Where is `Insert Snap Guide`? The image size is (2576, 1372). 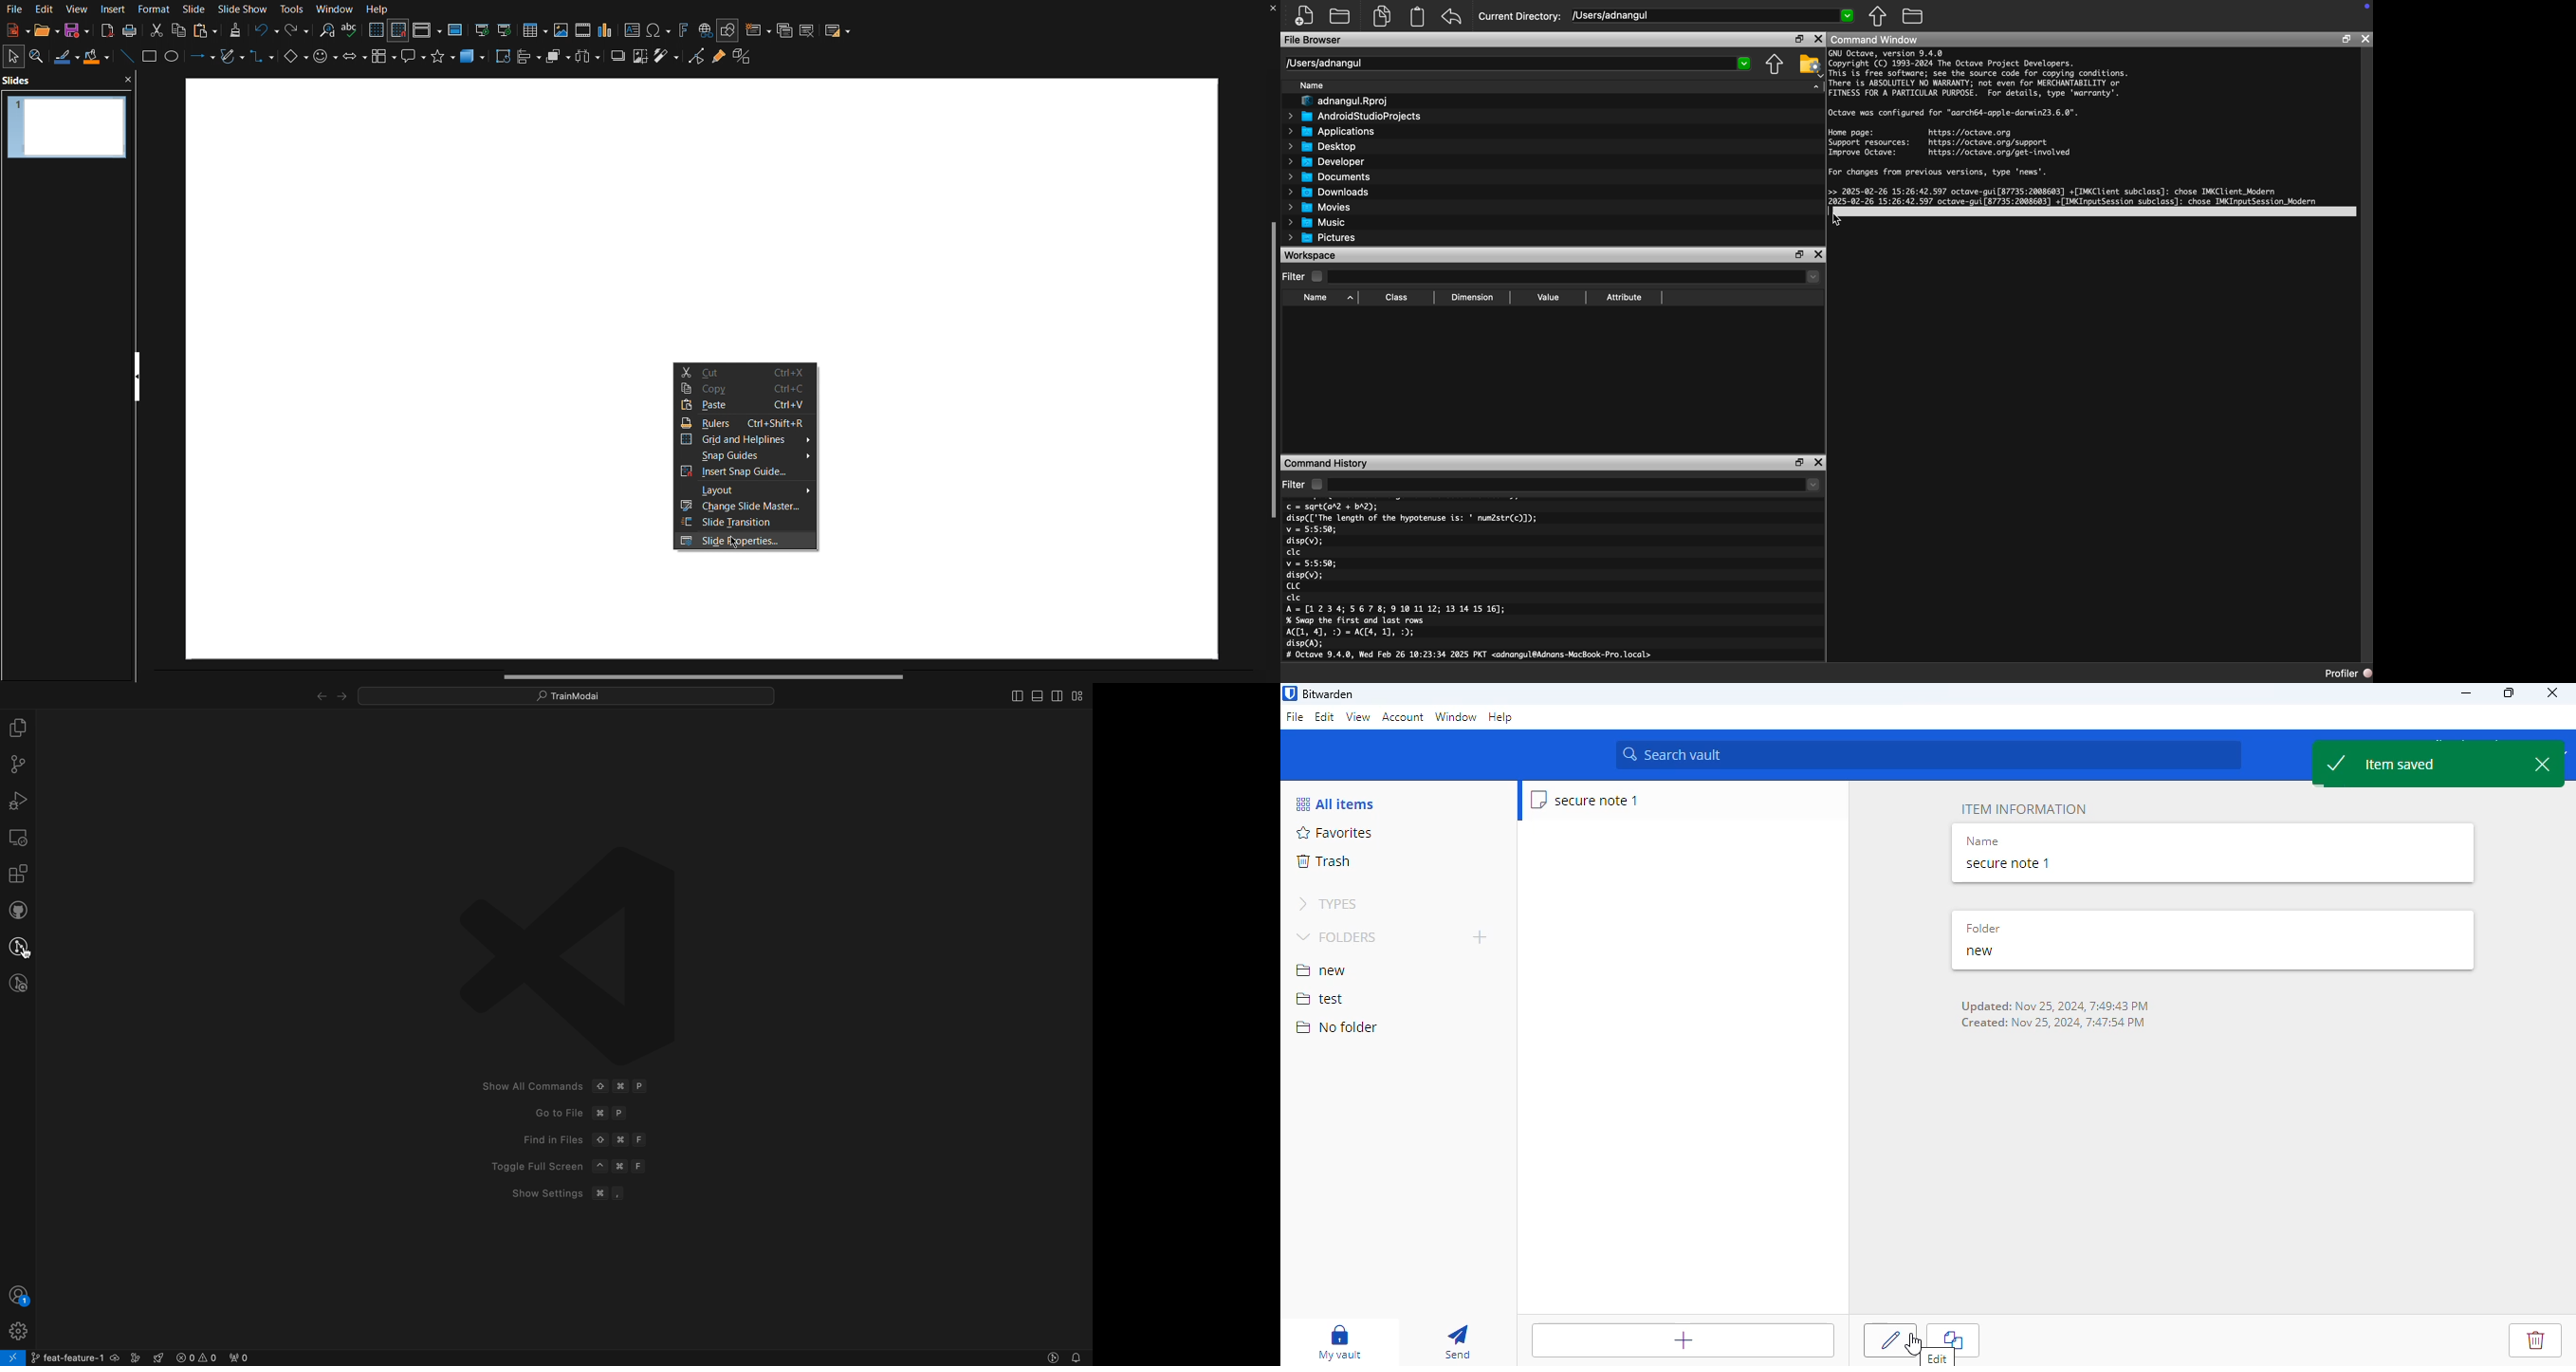 Insert Snap Guide is located at coordinates (748, 474).